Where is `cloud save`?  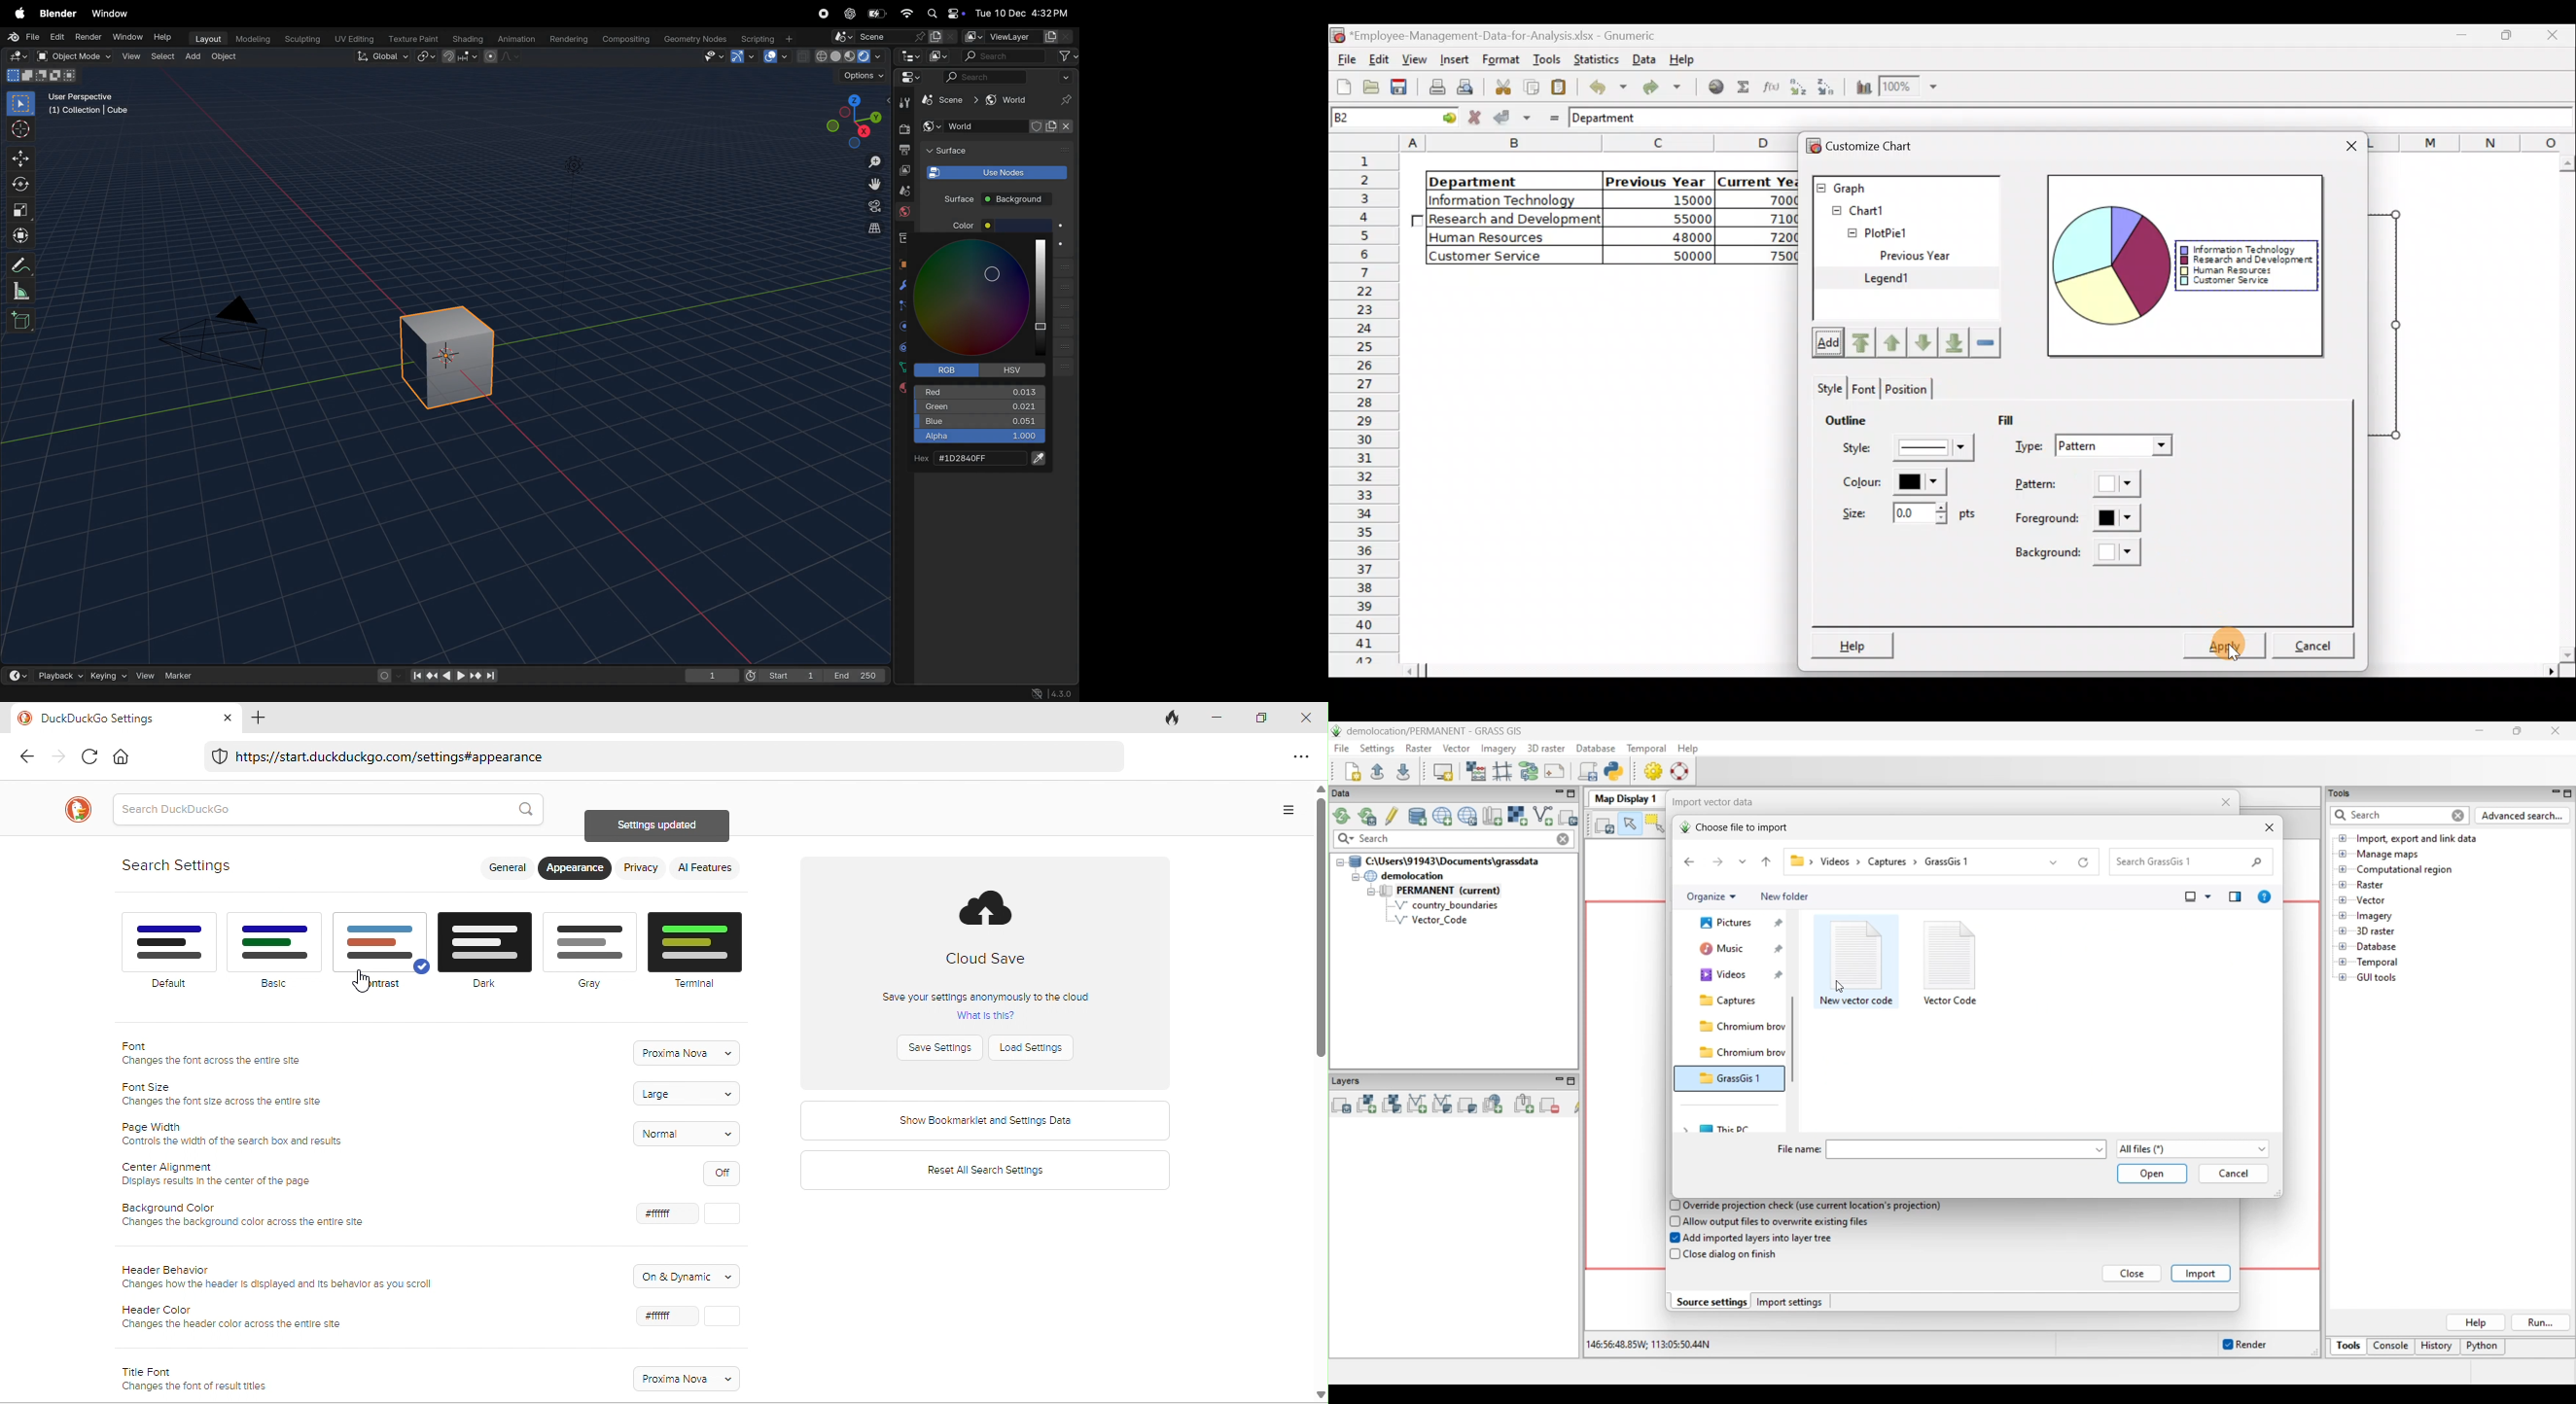 cloud save is located at coordinates (993, 929).